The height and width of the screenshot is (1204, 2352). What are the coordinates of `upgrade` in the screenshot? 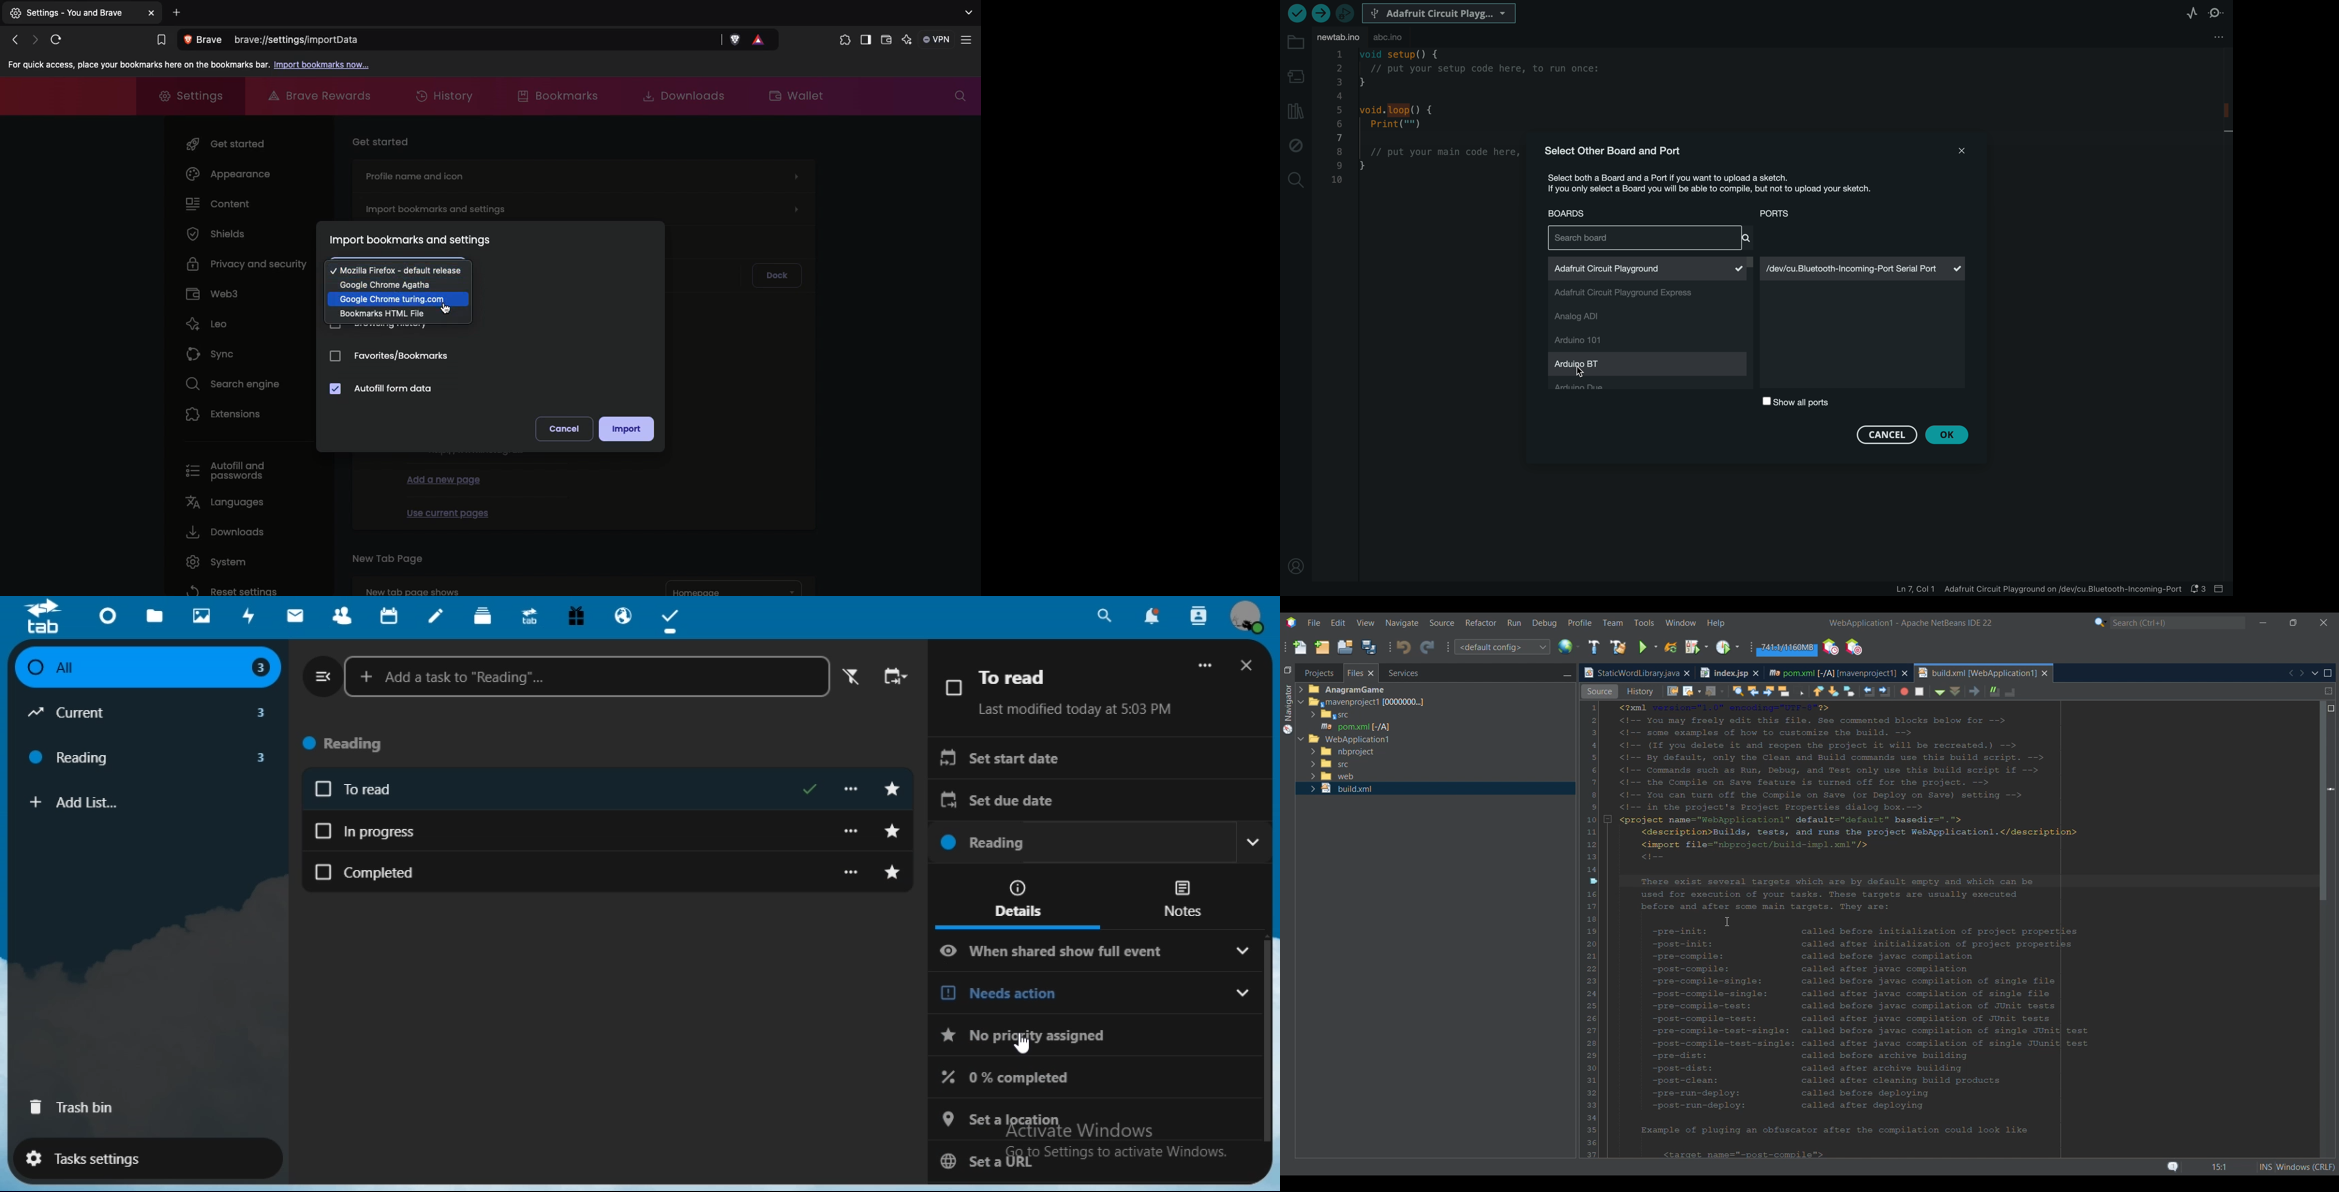 It's located at (530, 616).